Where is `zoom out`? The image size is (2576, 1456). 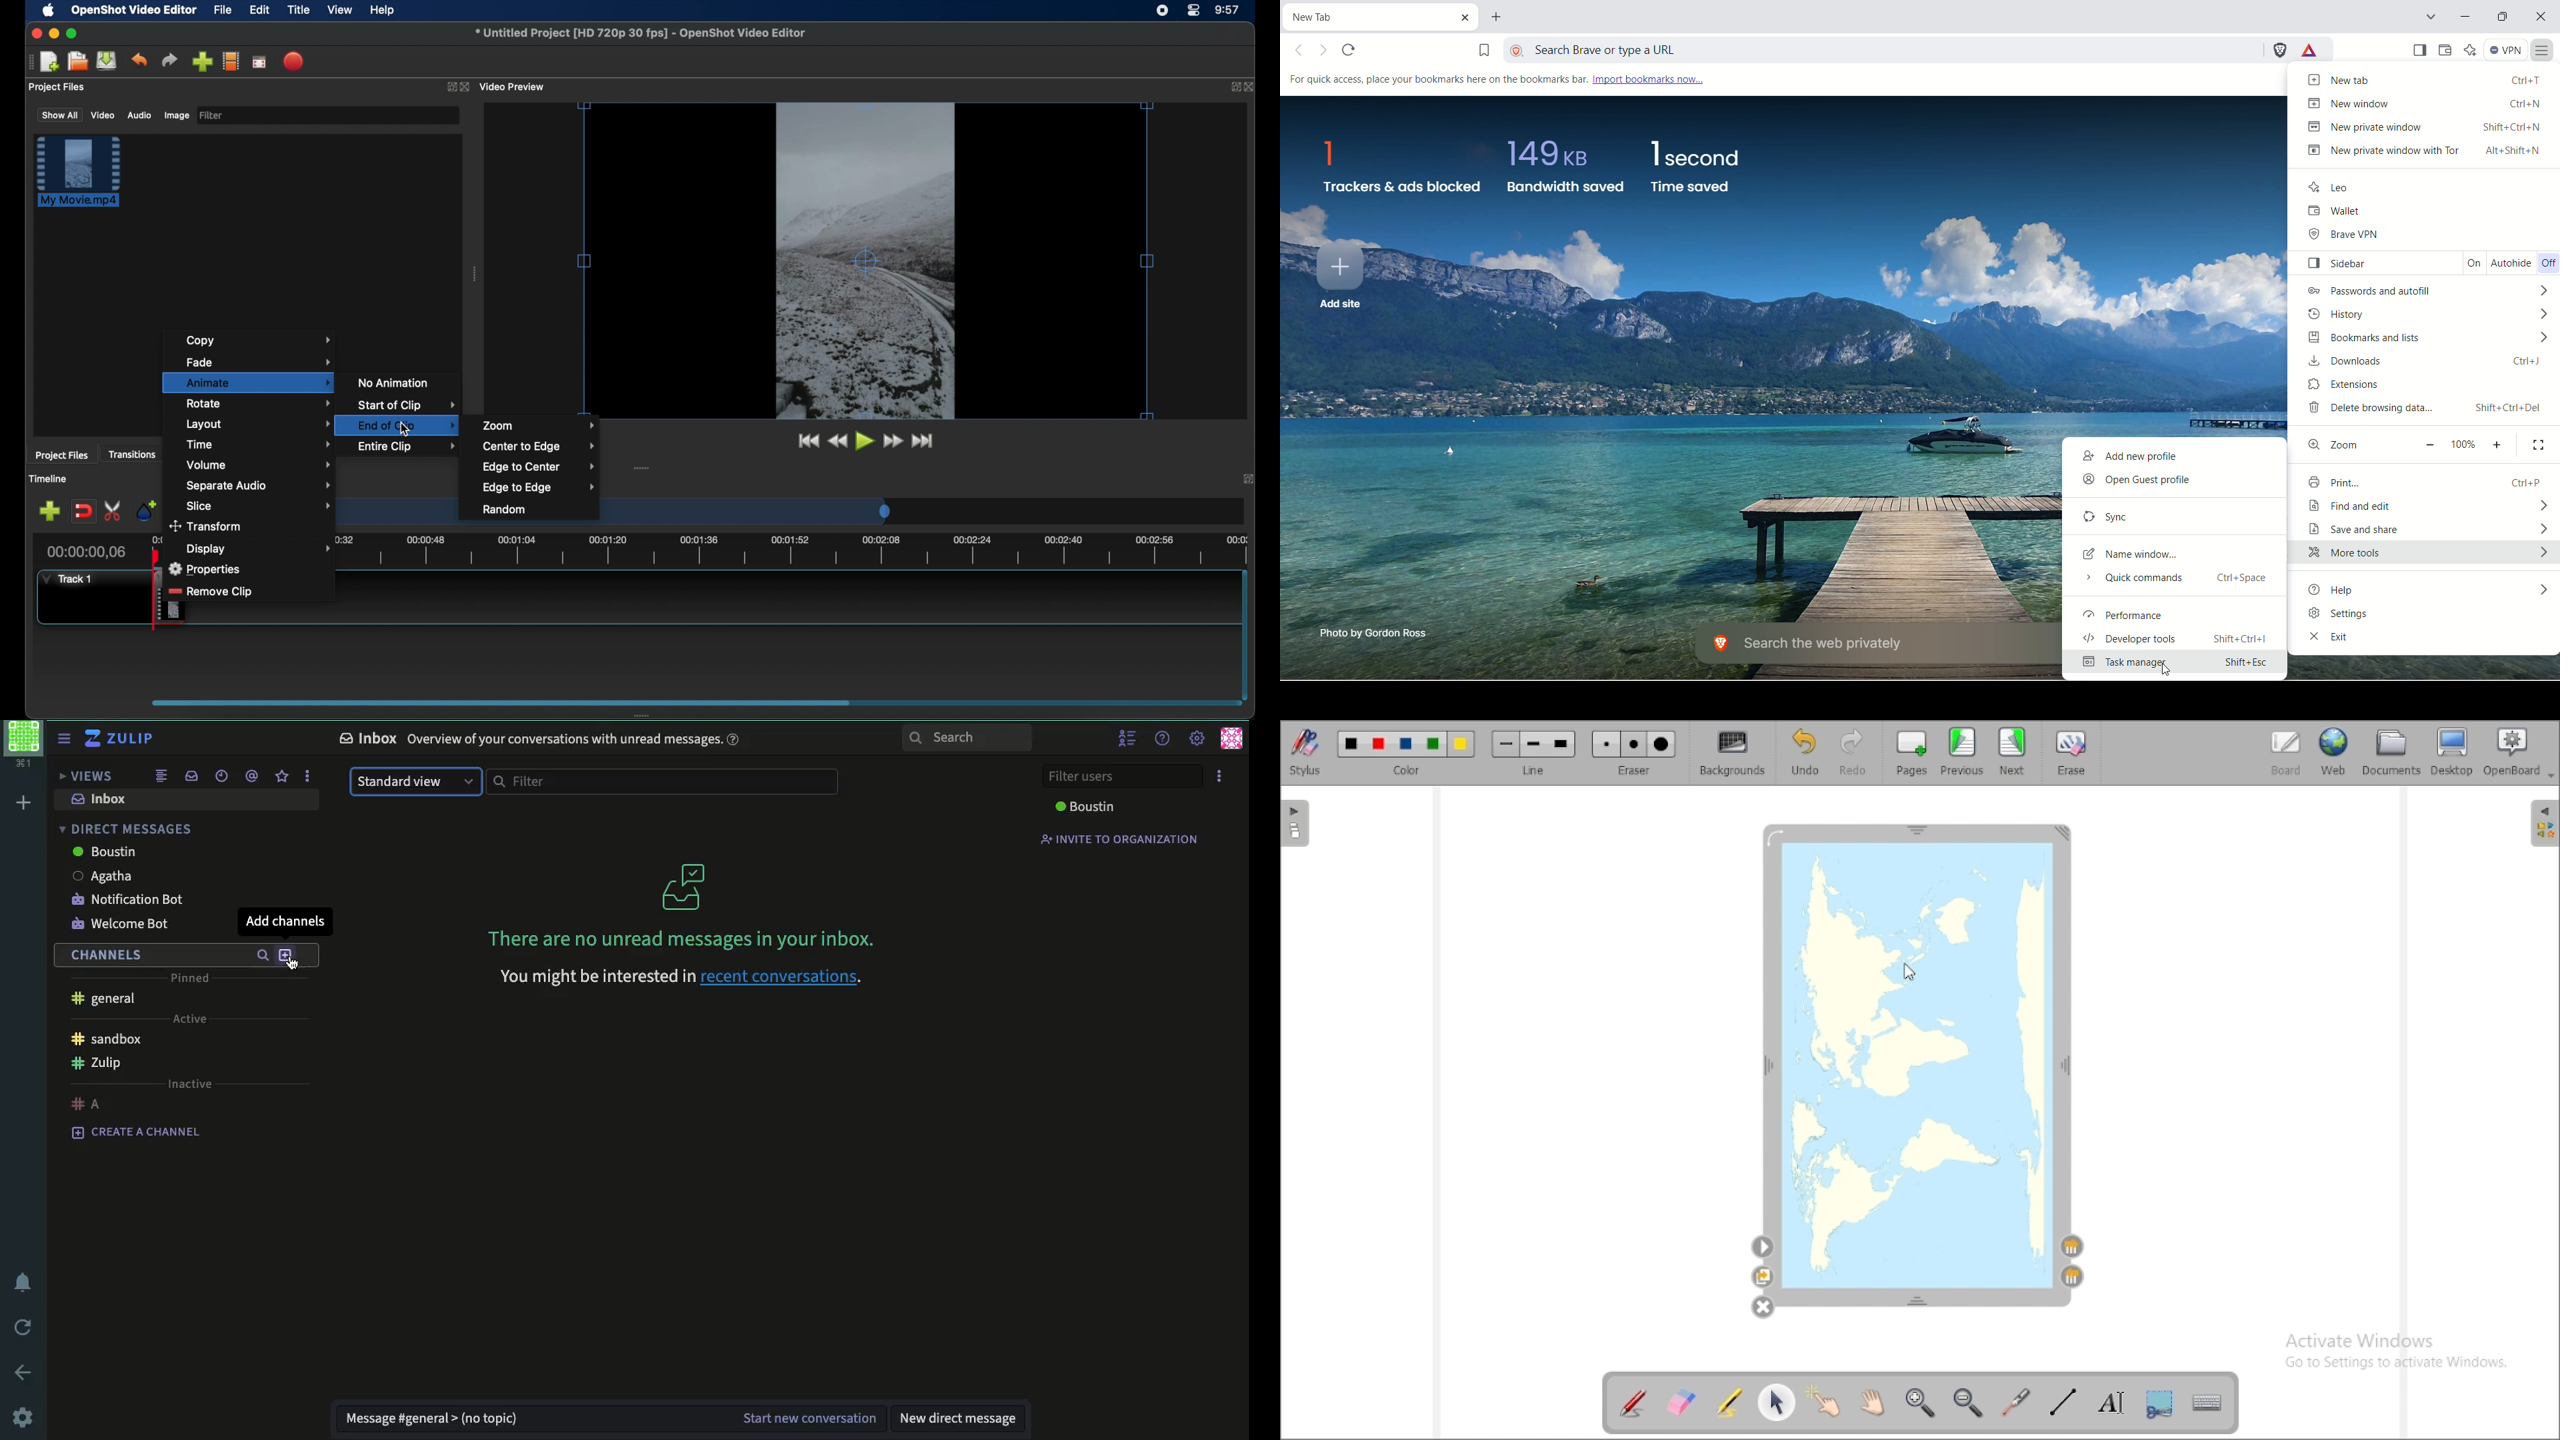 zoom out is located at coordinates (1969, 1402).